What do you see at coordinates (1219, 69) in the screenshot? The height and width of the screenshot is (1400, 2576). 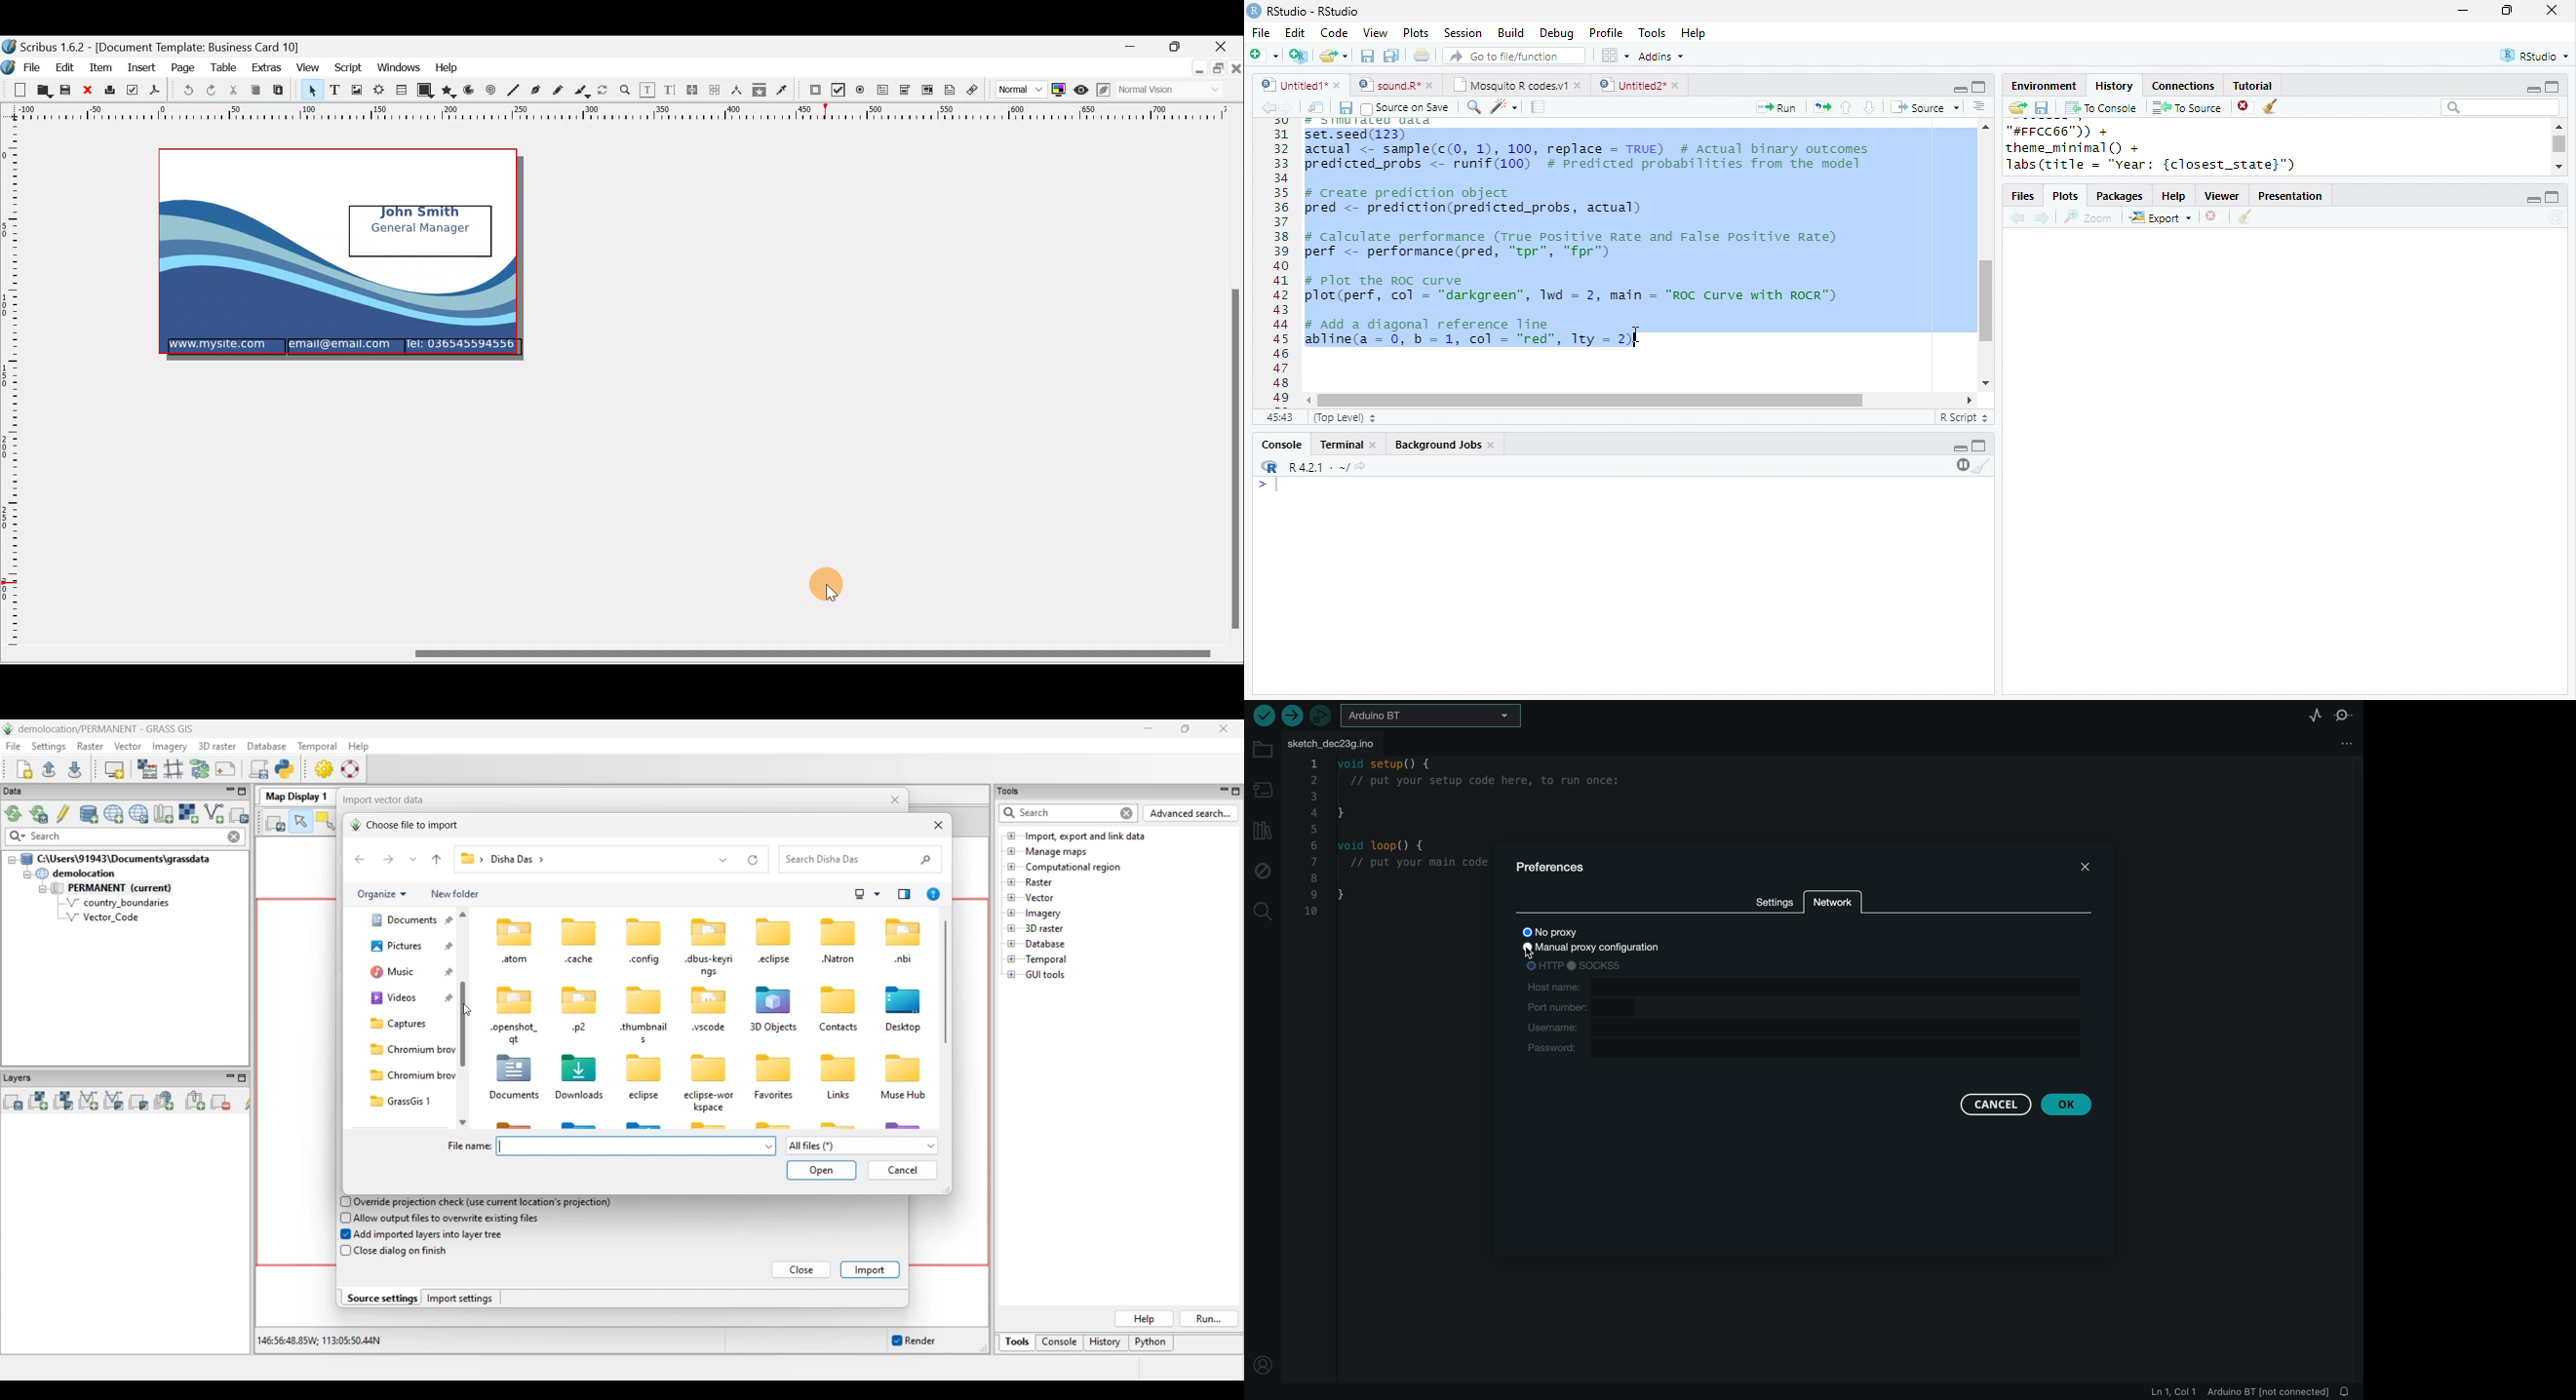 I see `Maximise` at bounding box center [1219, 69].